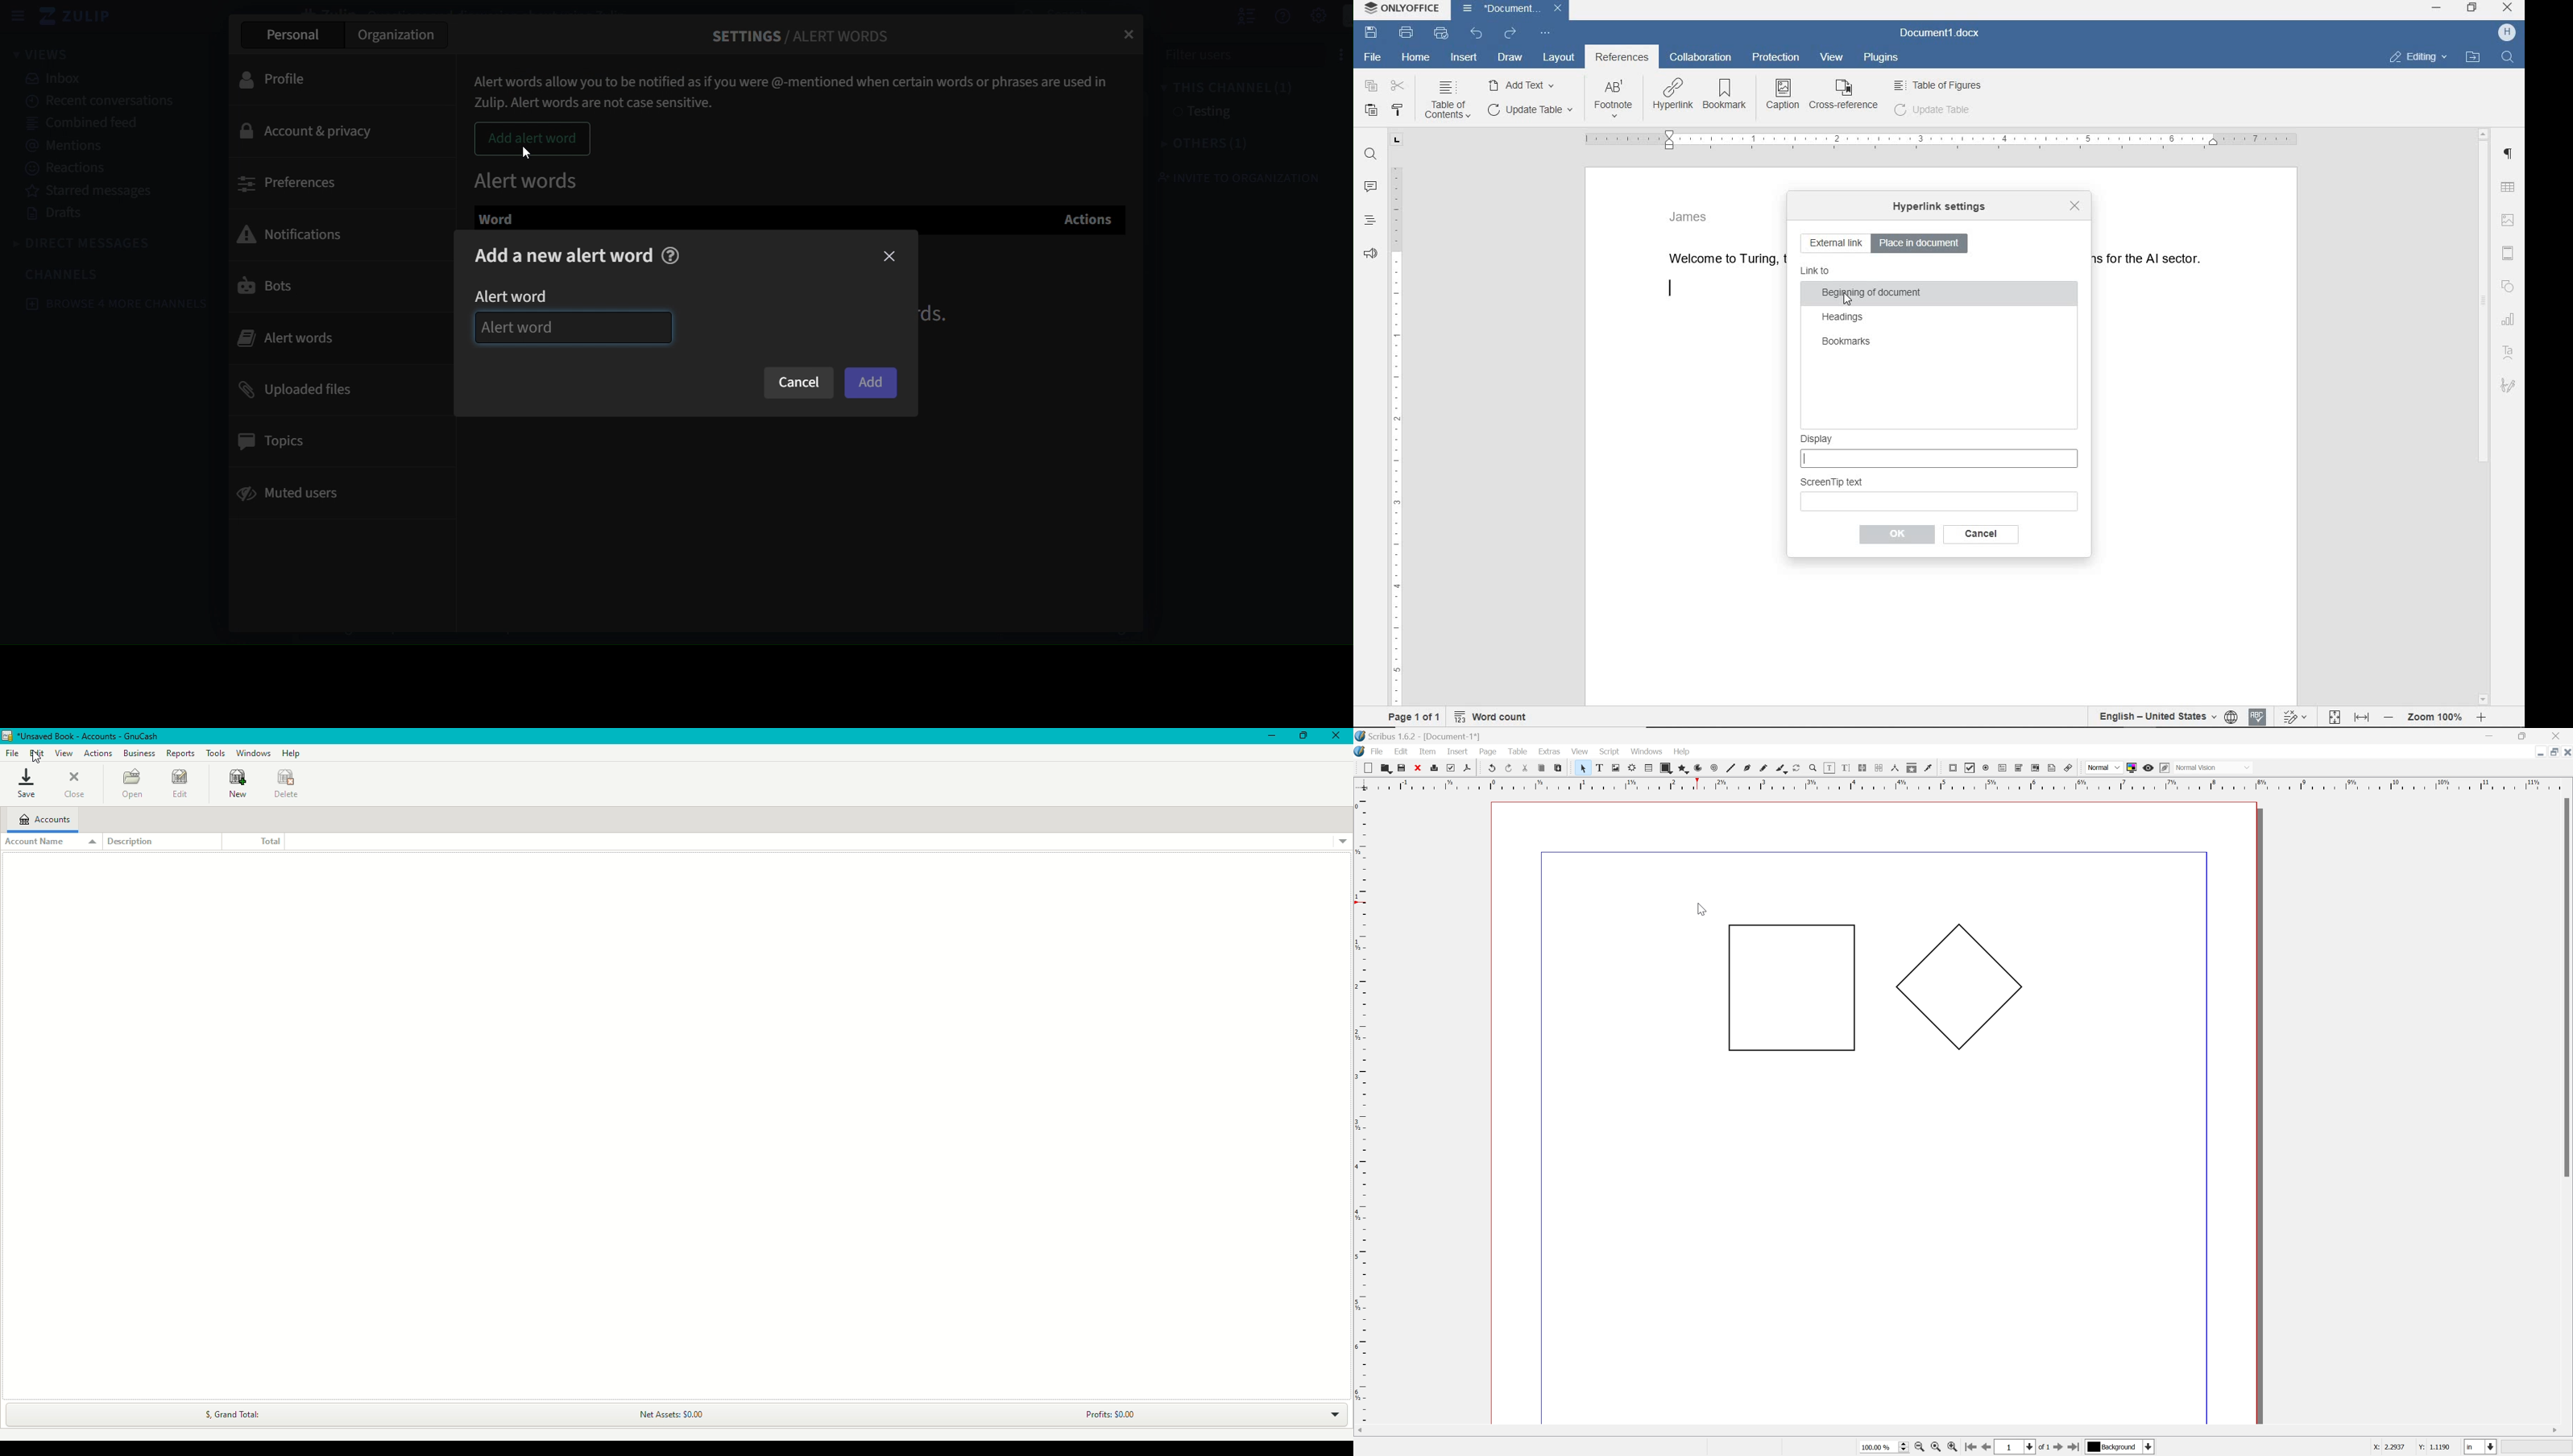 This screenshot has width=2576, height=1456. I want to click on Normal, so click(2104, 768).